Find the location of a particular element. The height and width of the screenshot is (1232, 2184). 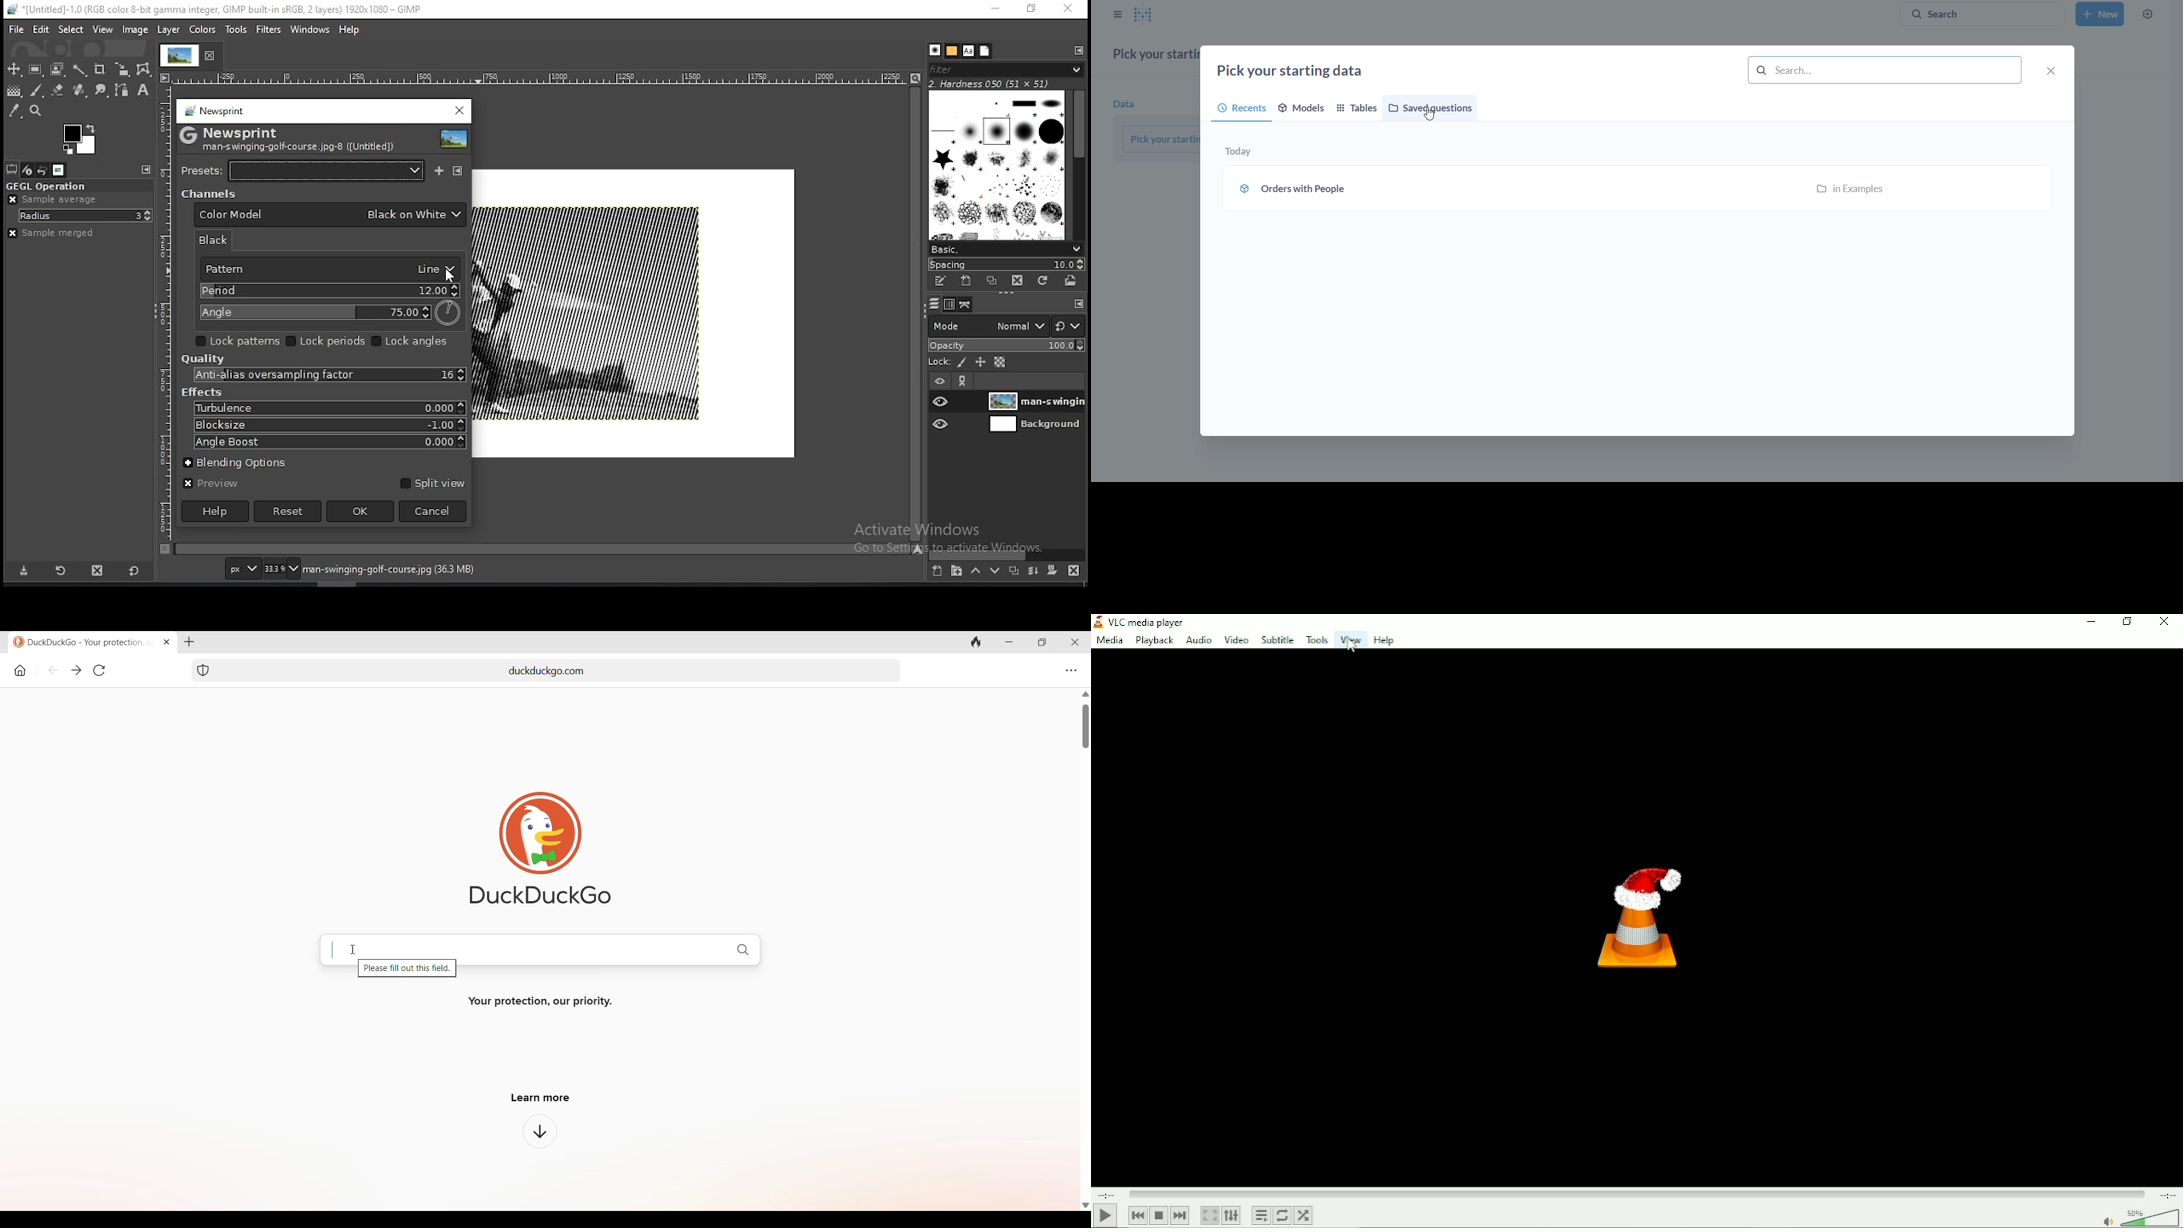

mouse pointer is located at coordinates (453, 277).